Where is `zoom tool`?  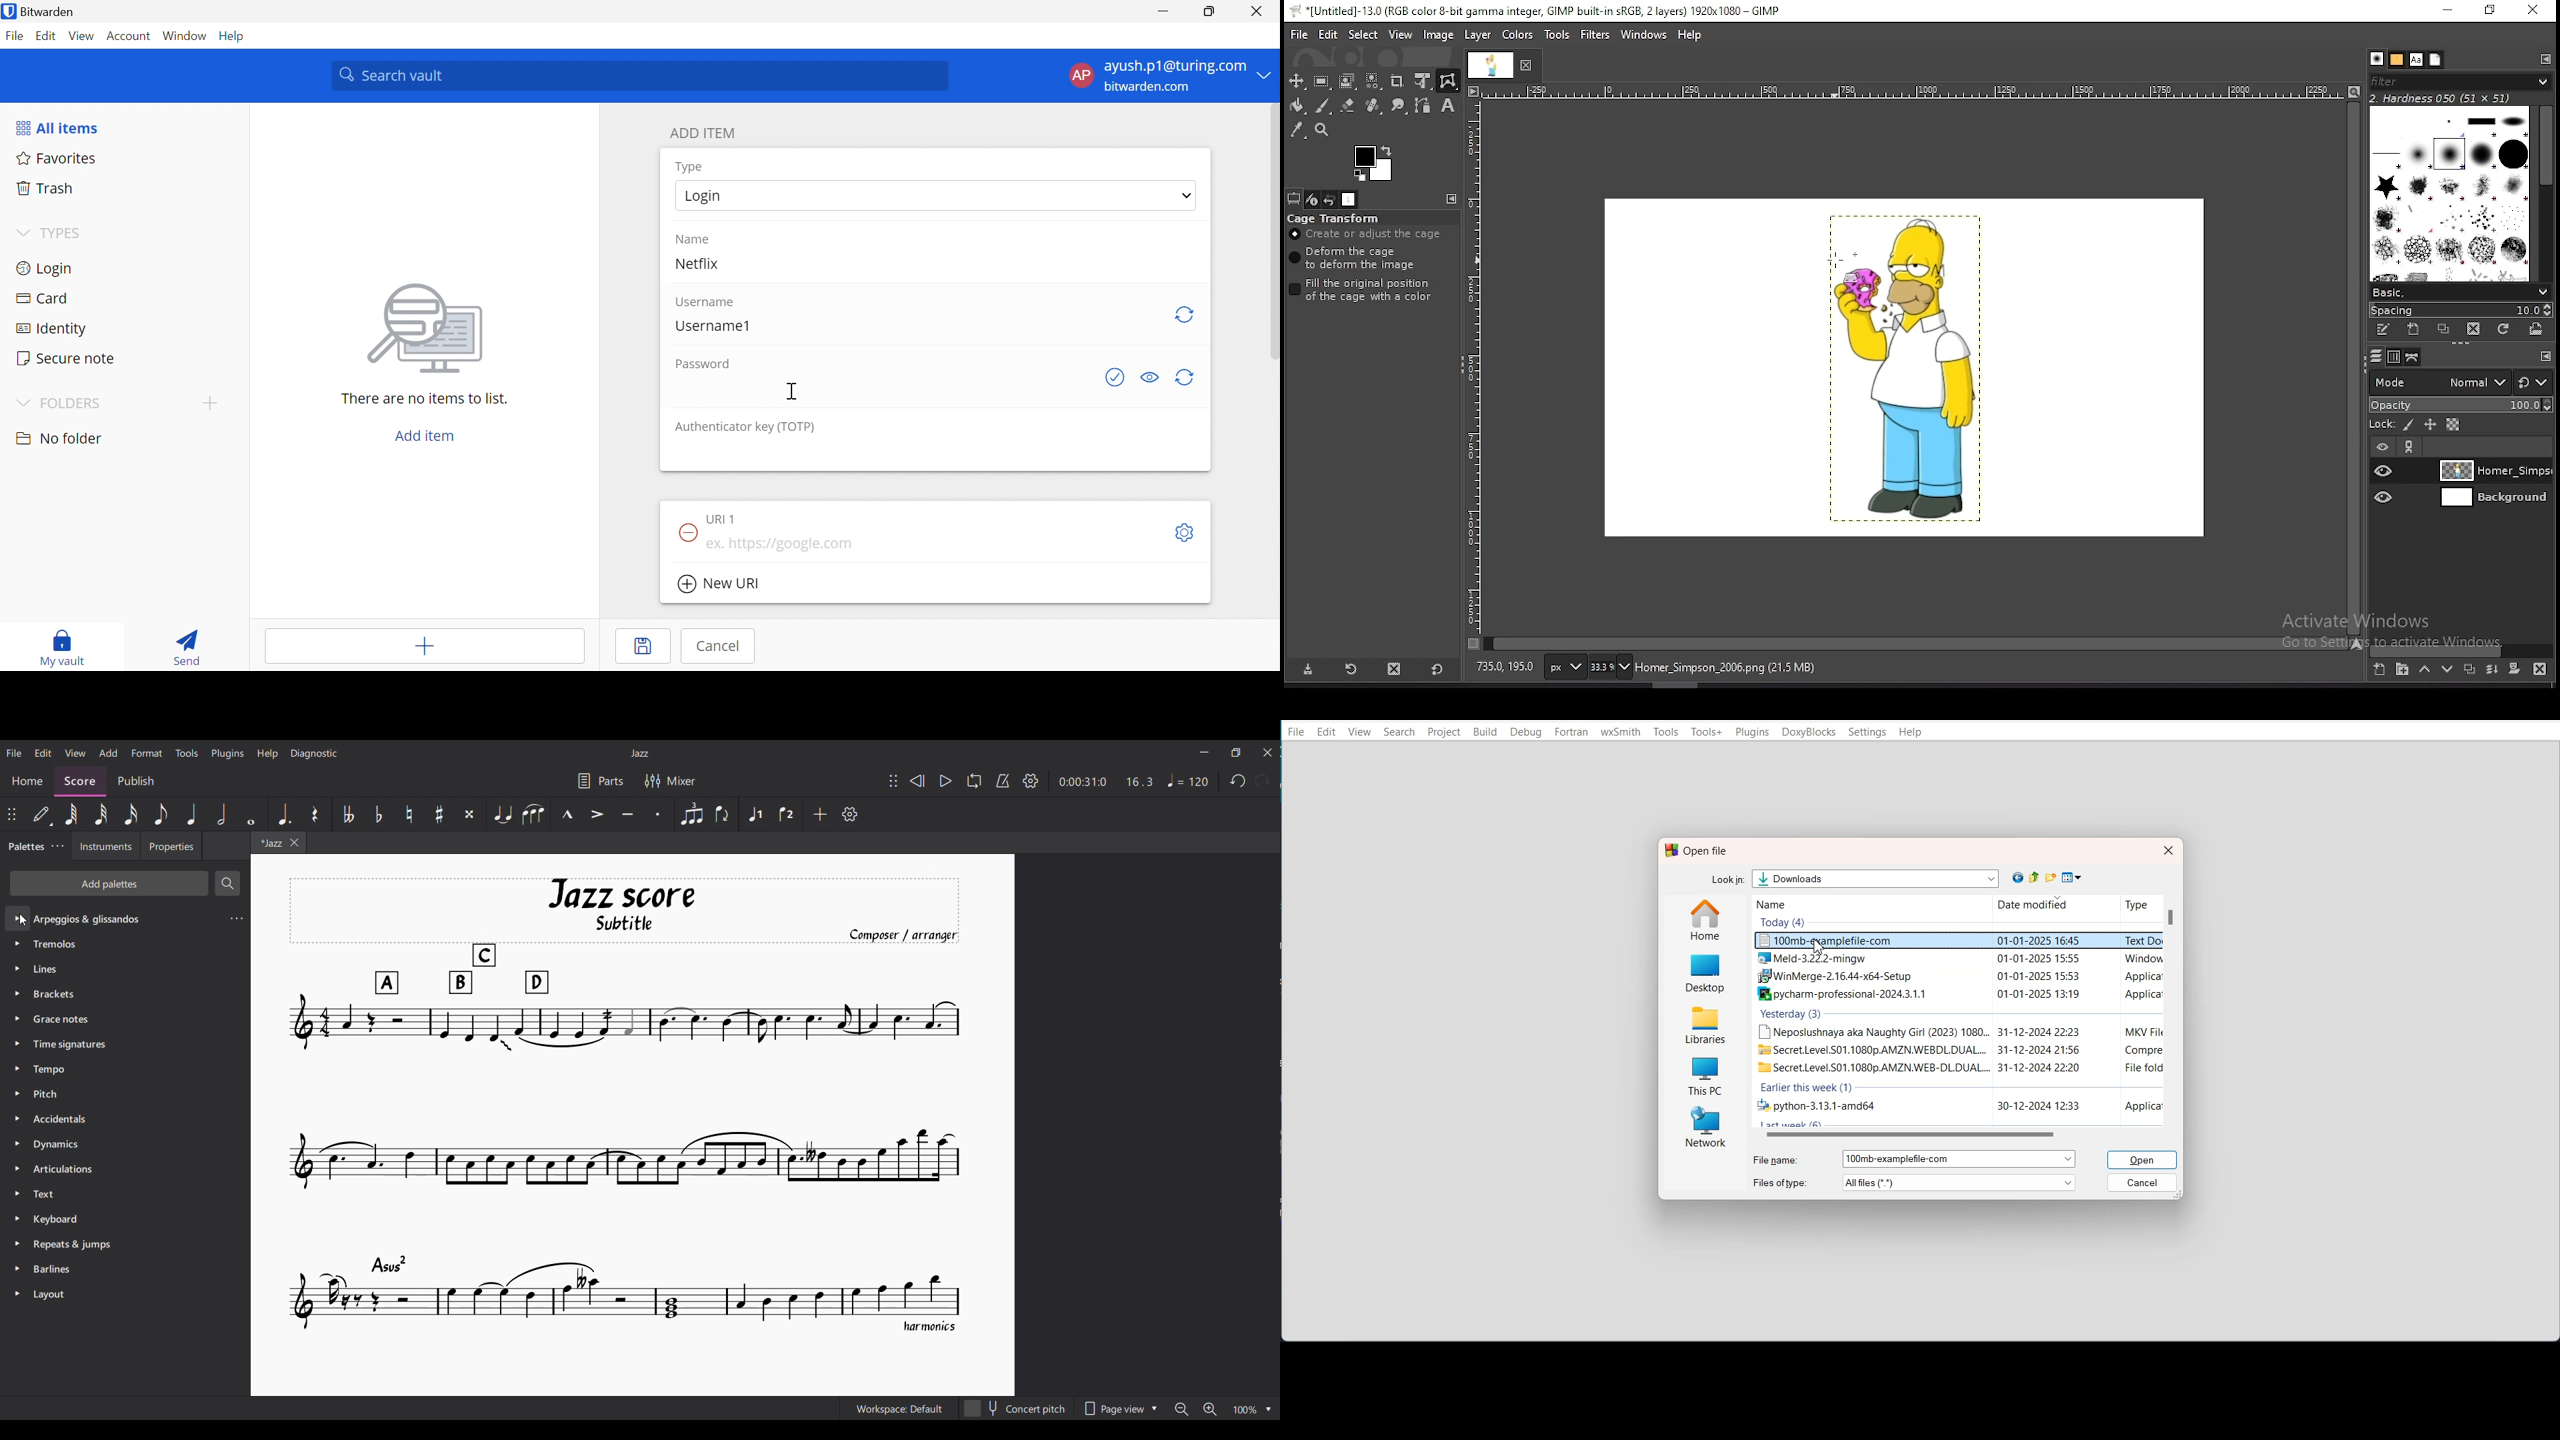 zoom tool is located at coordinates (1321, 129).